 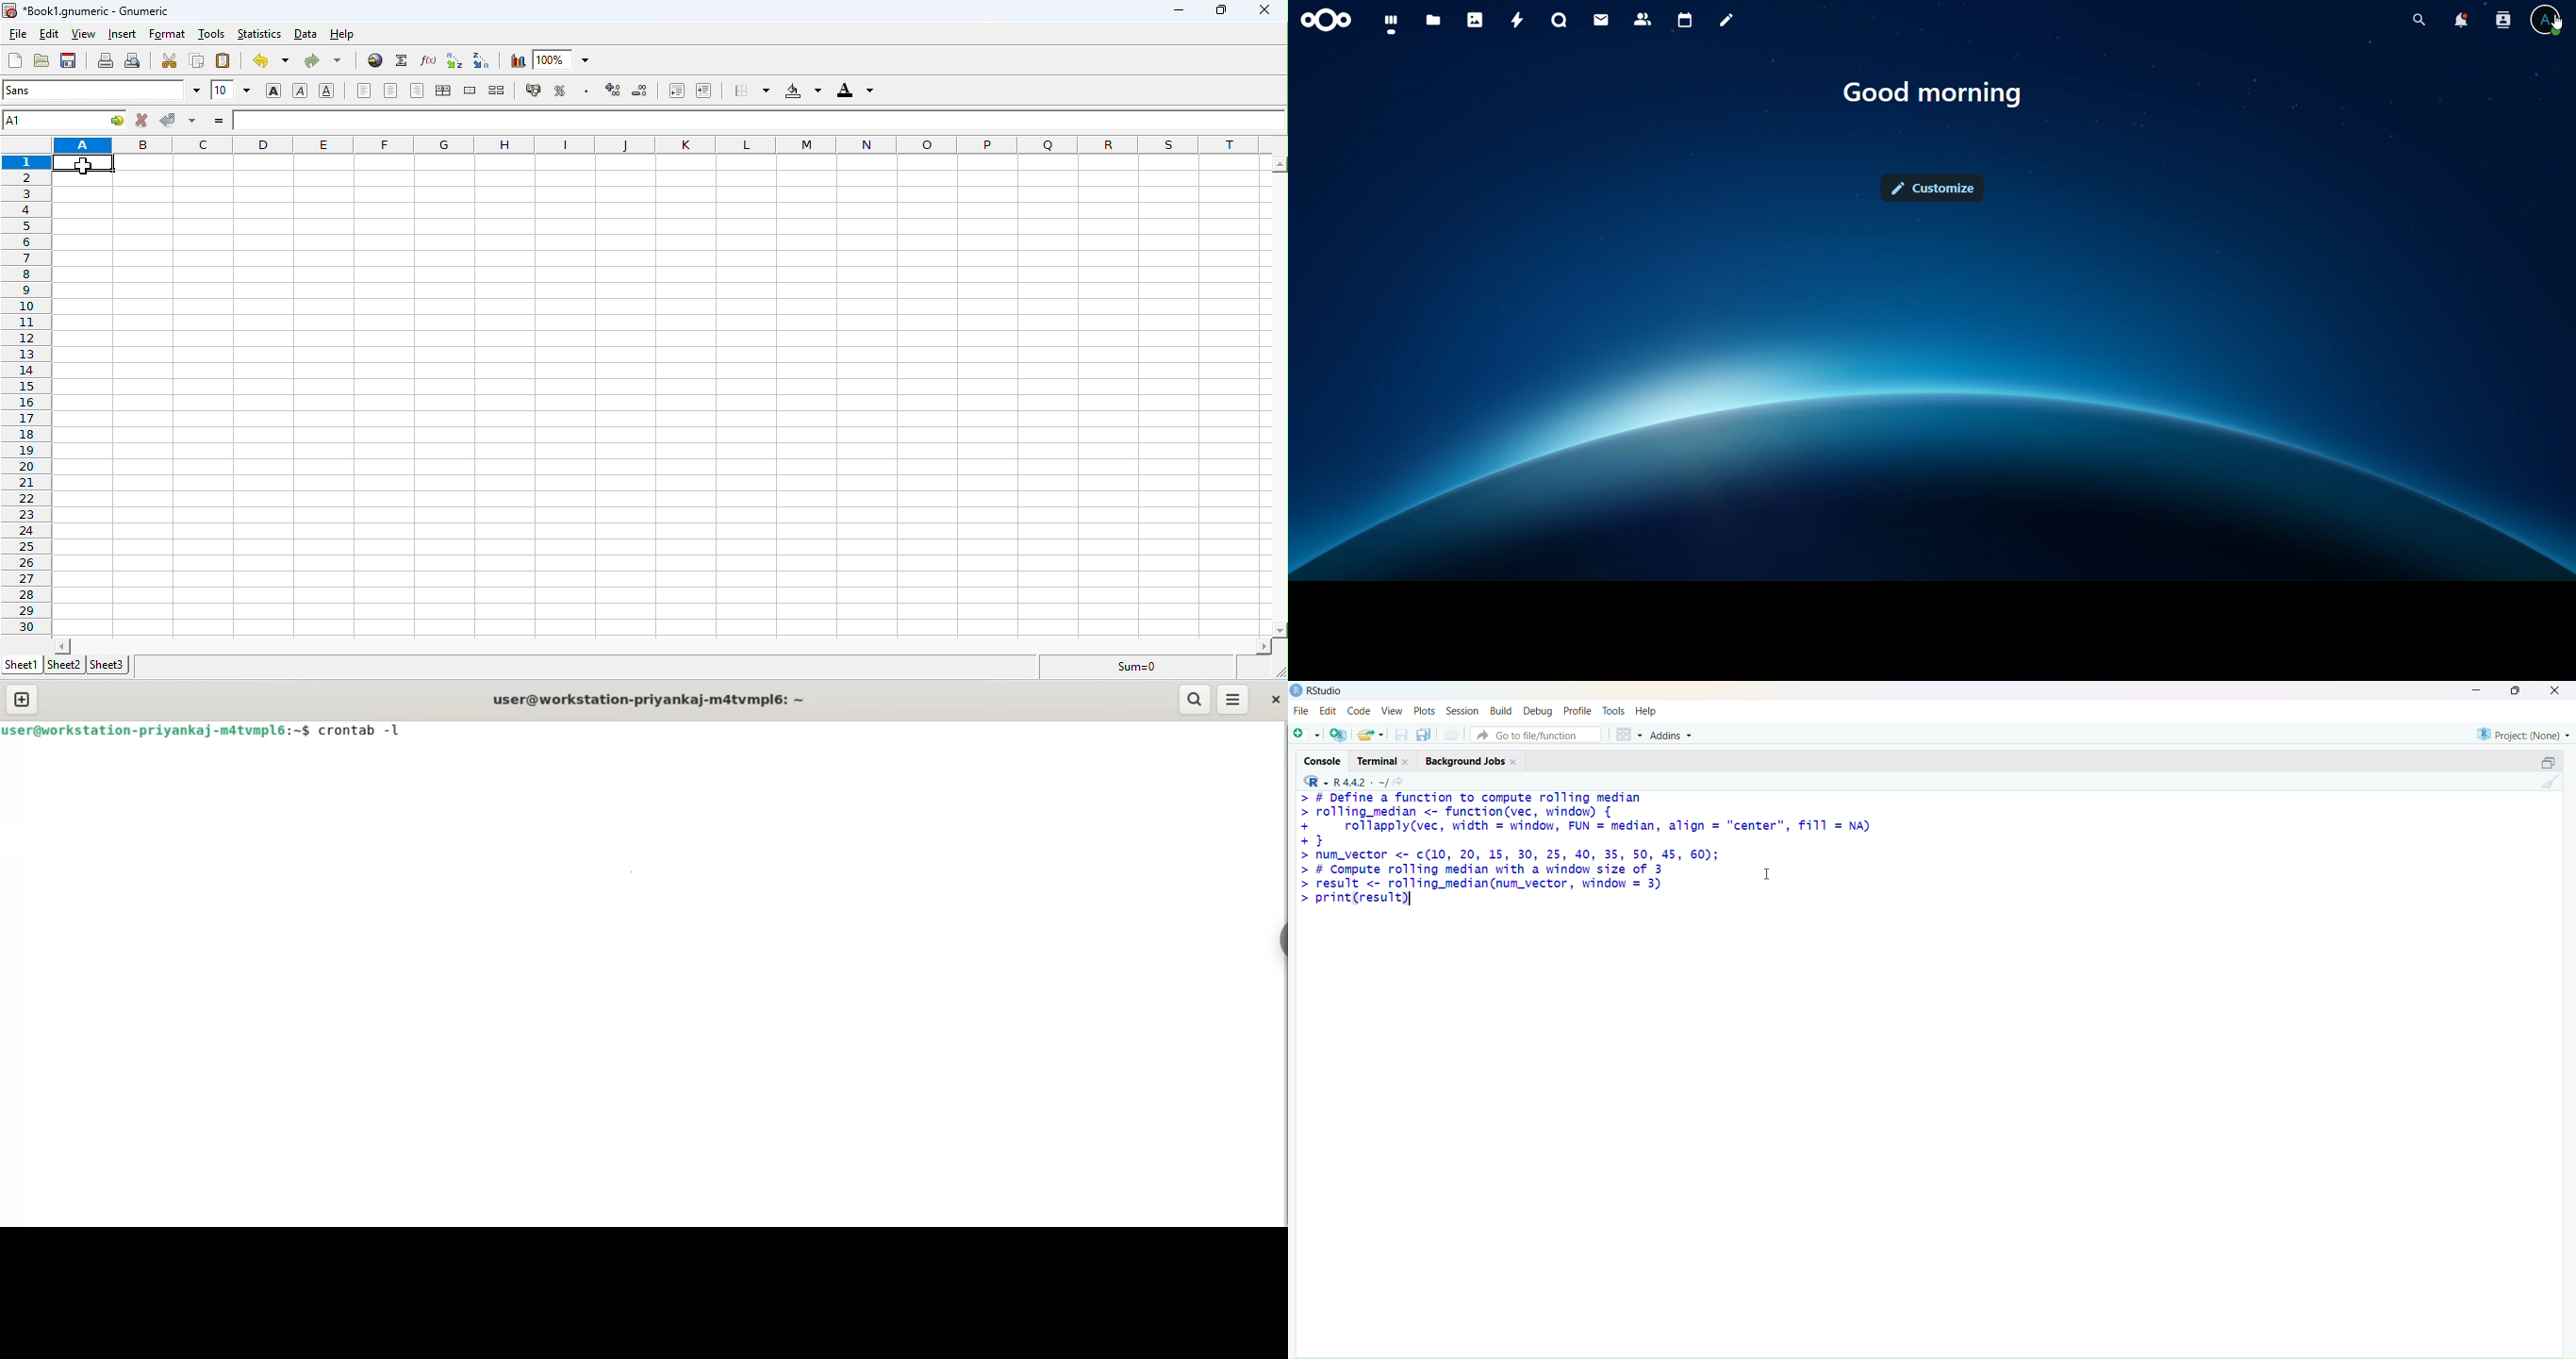 What do you see at coordinates (1339, 735) in the screenshot?
I see `add R file` at bounding box center [1339, 735].